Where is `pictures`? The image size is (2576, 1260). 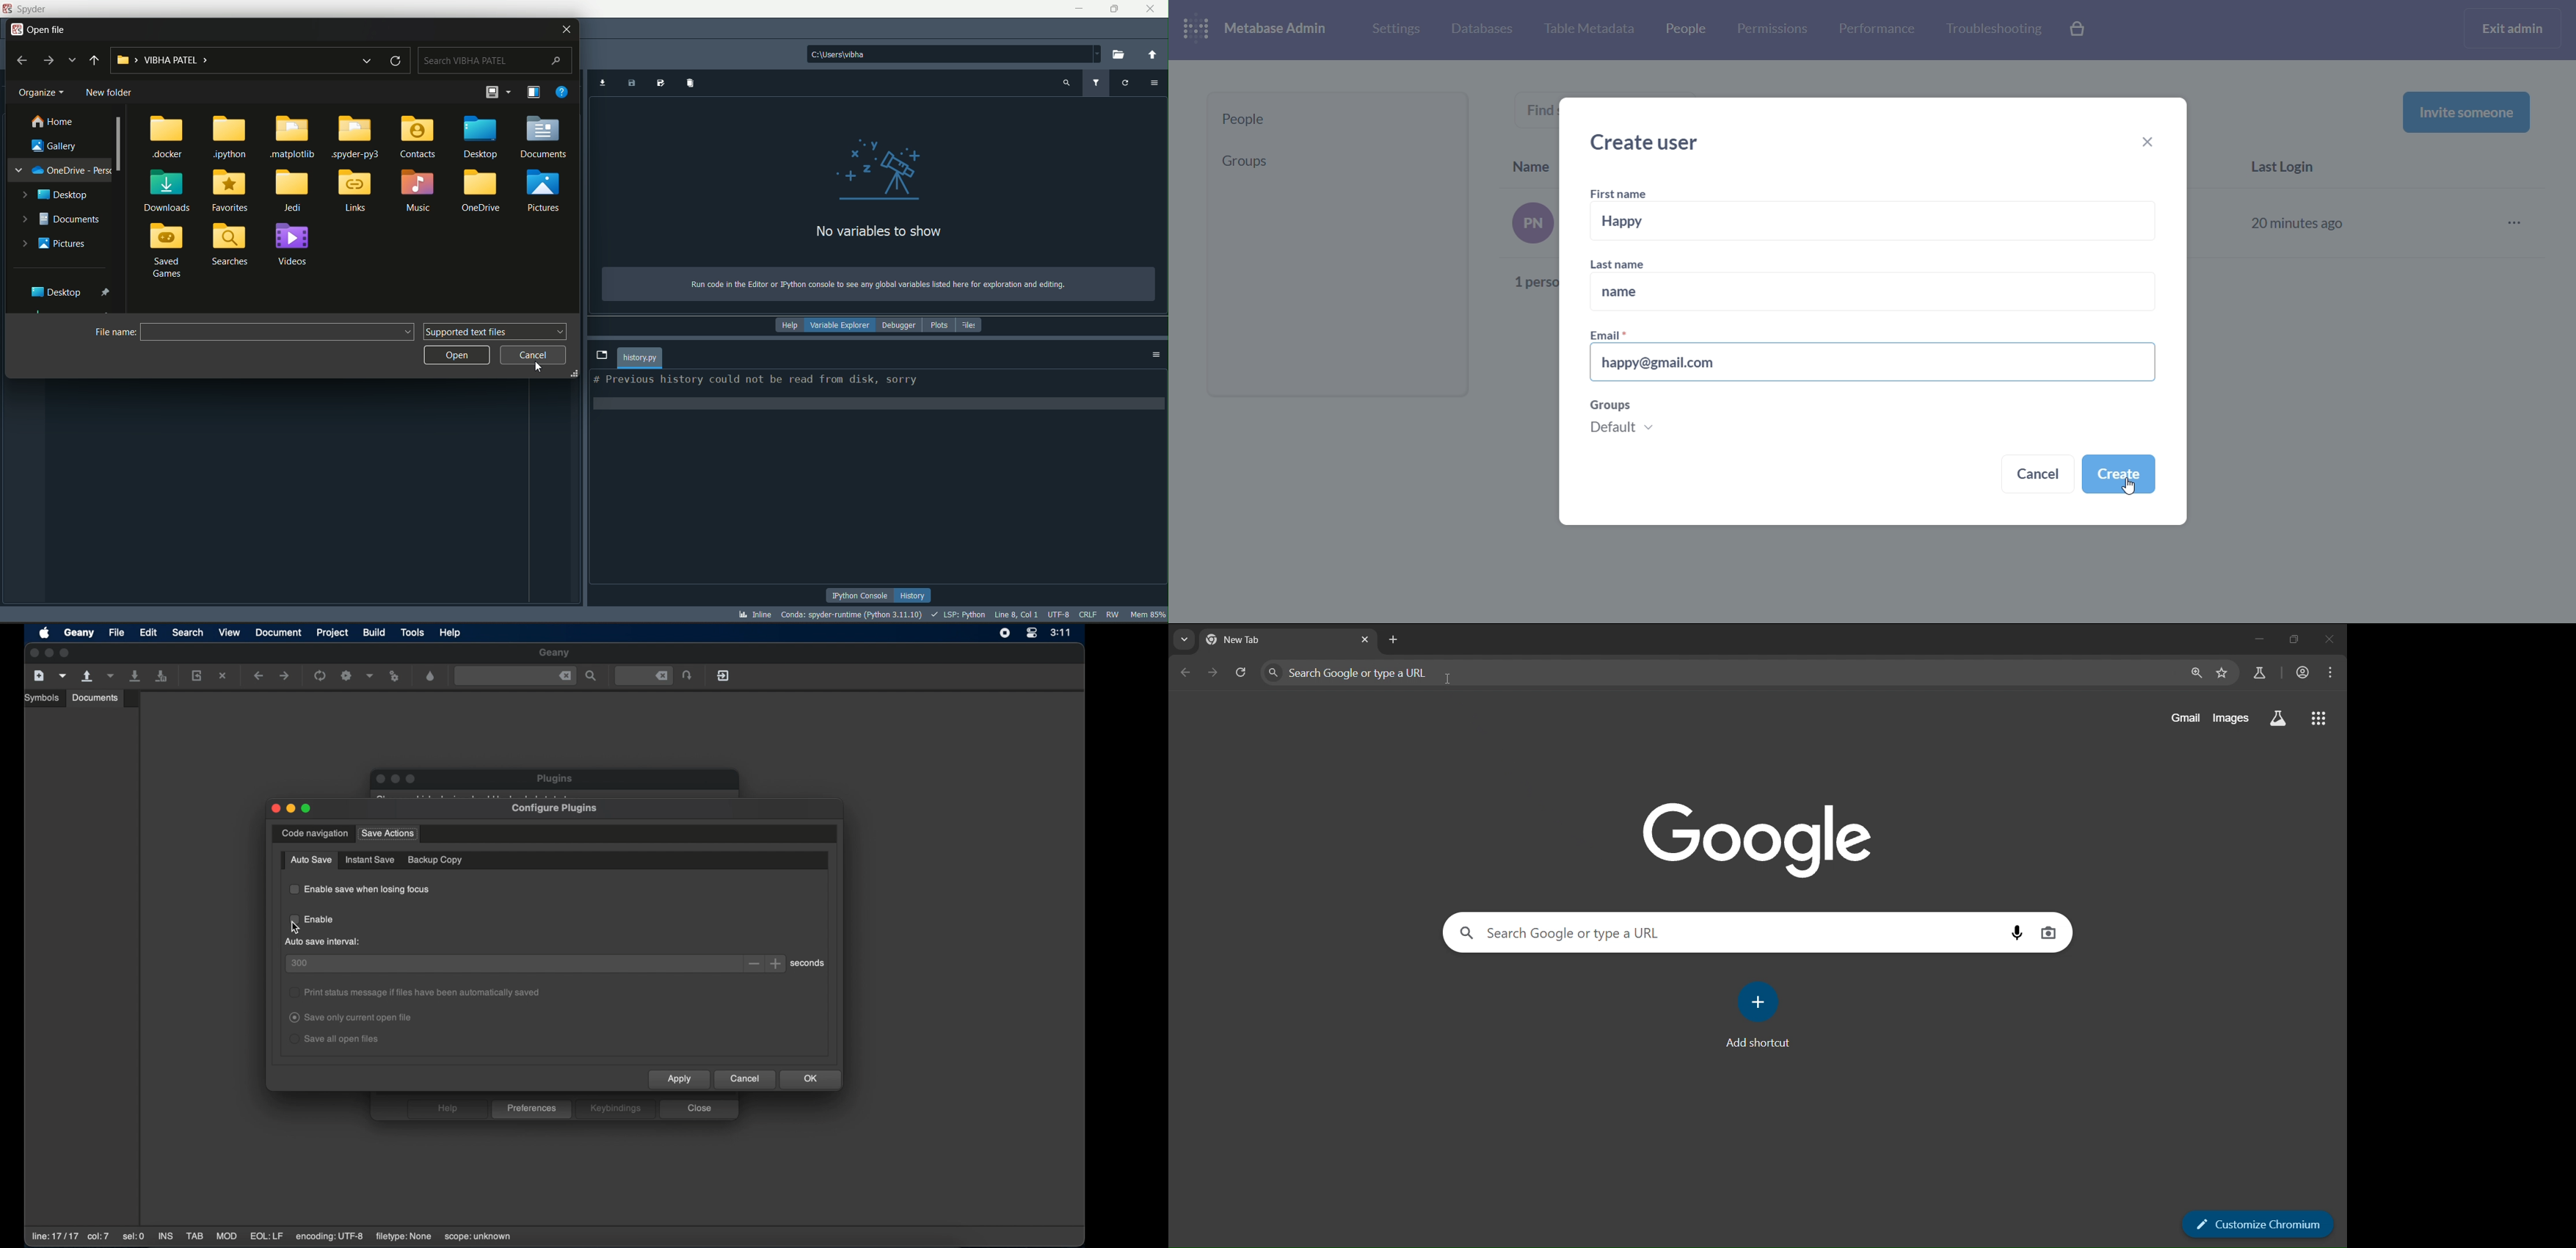
pictures is located at coordinates (548, 191).